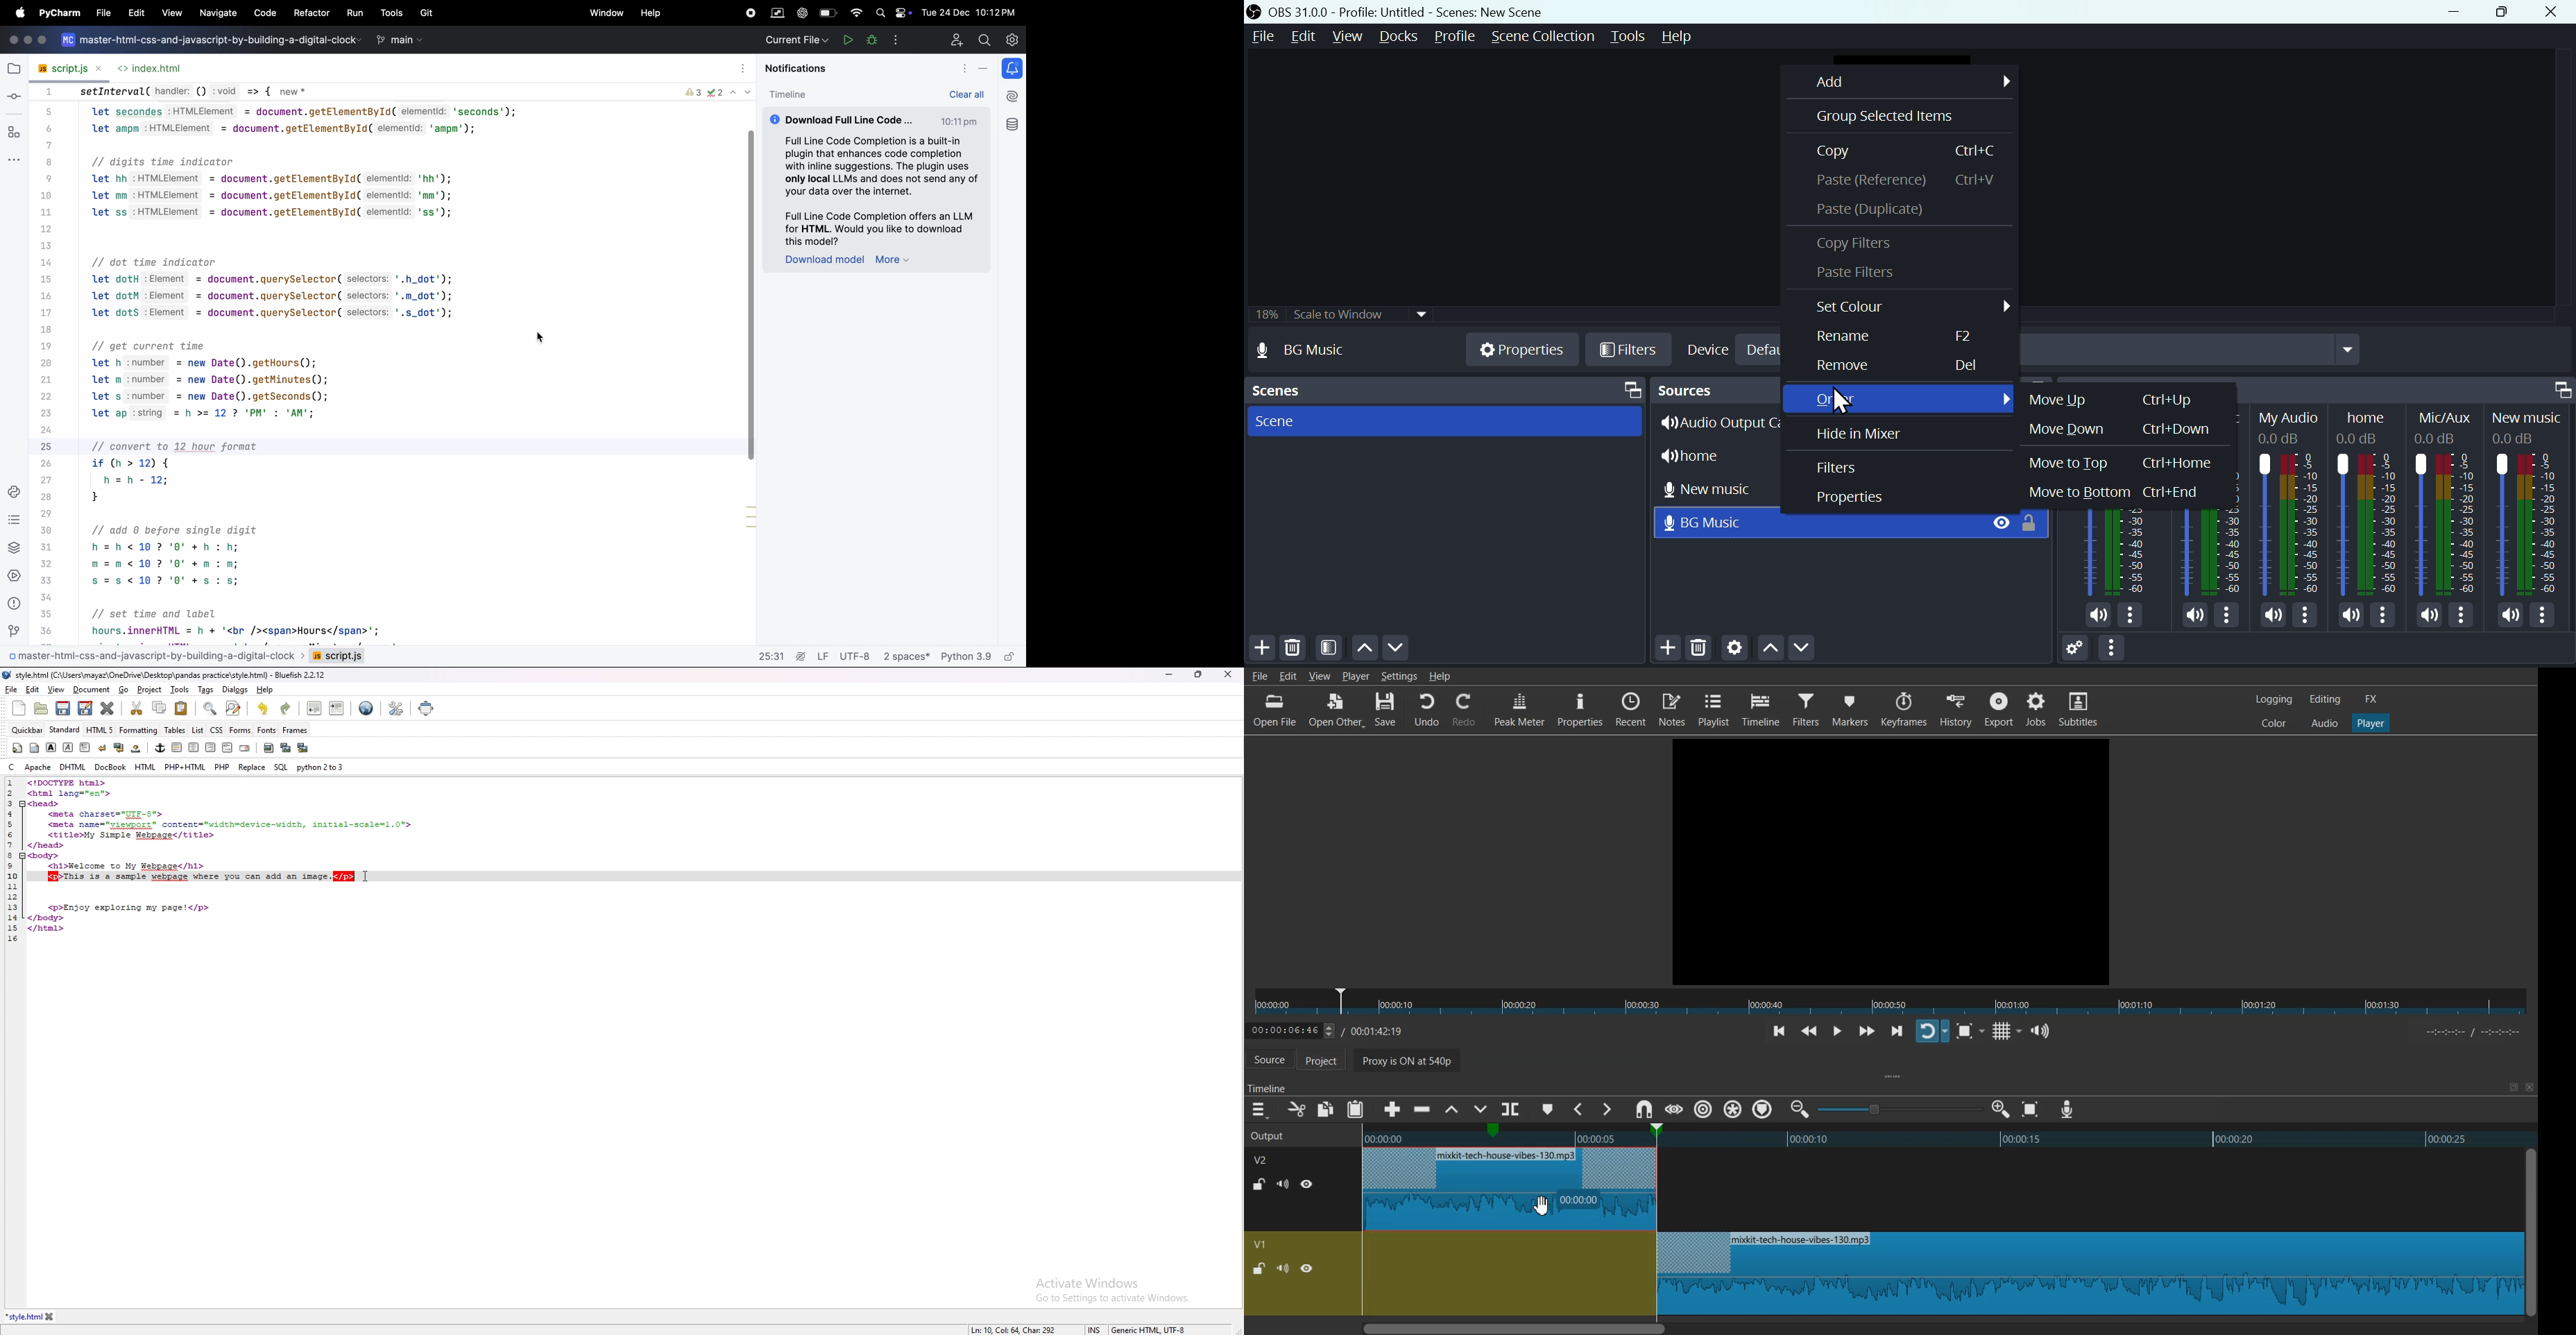  What do you see at coordinates (2293, 501) in the screenshot?
I see `My Audio` at bounding box center [2293, 501].